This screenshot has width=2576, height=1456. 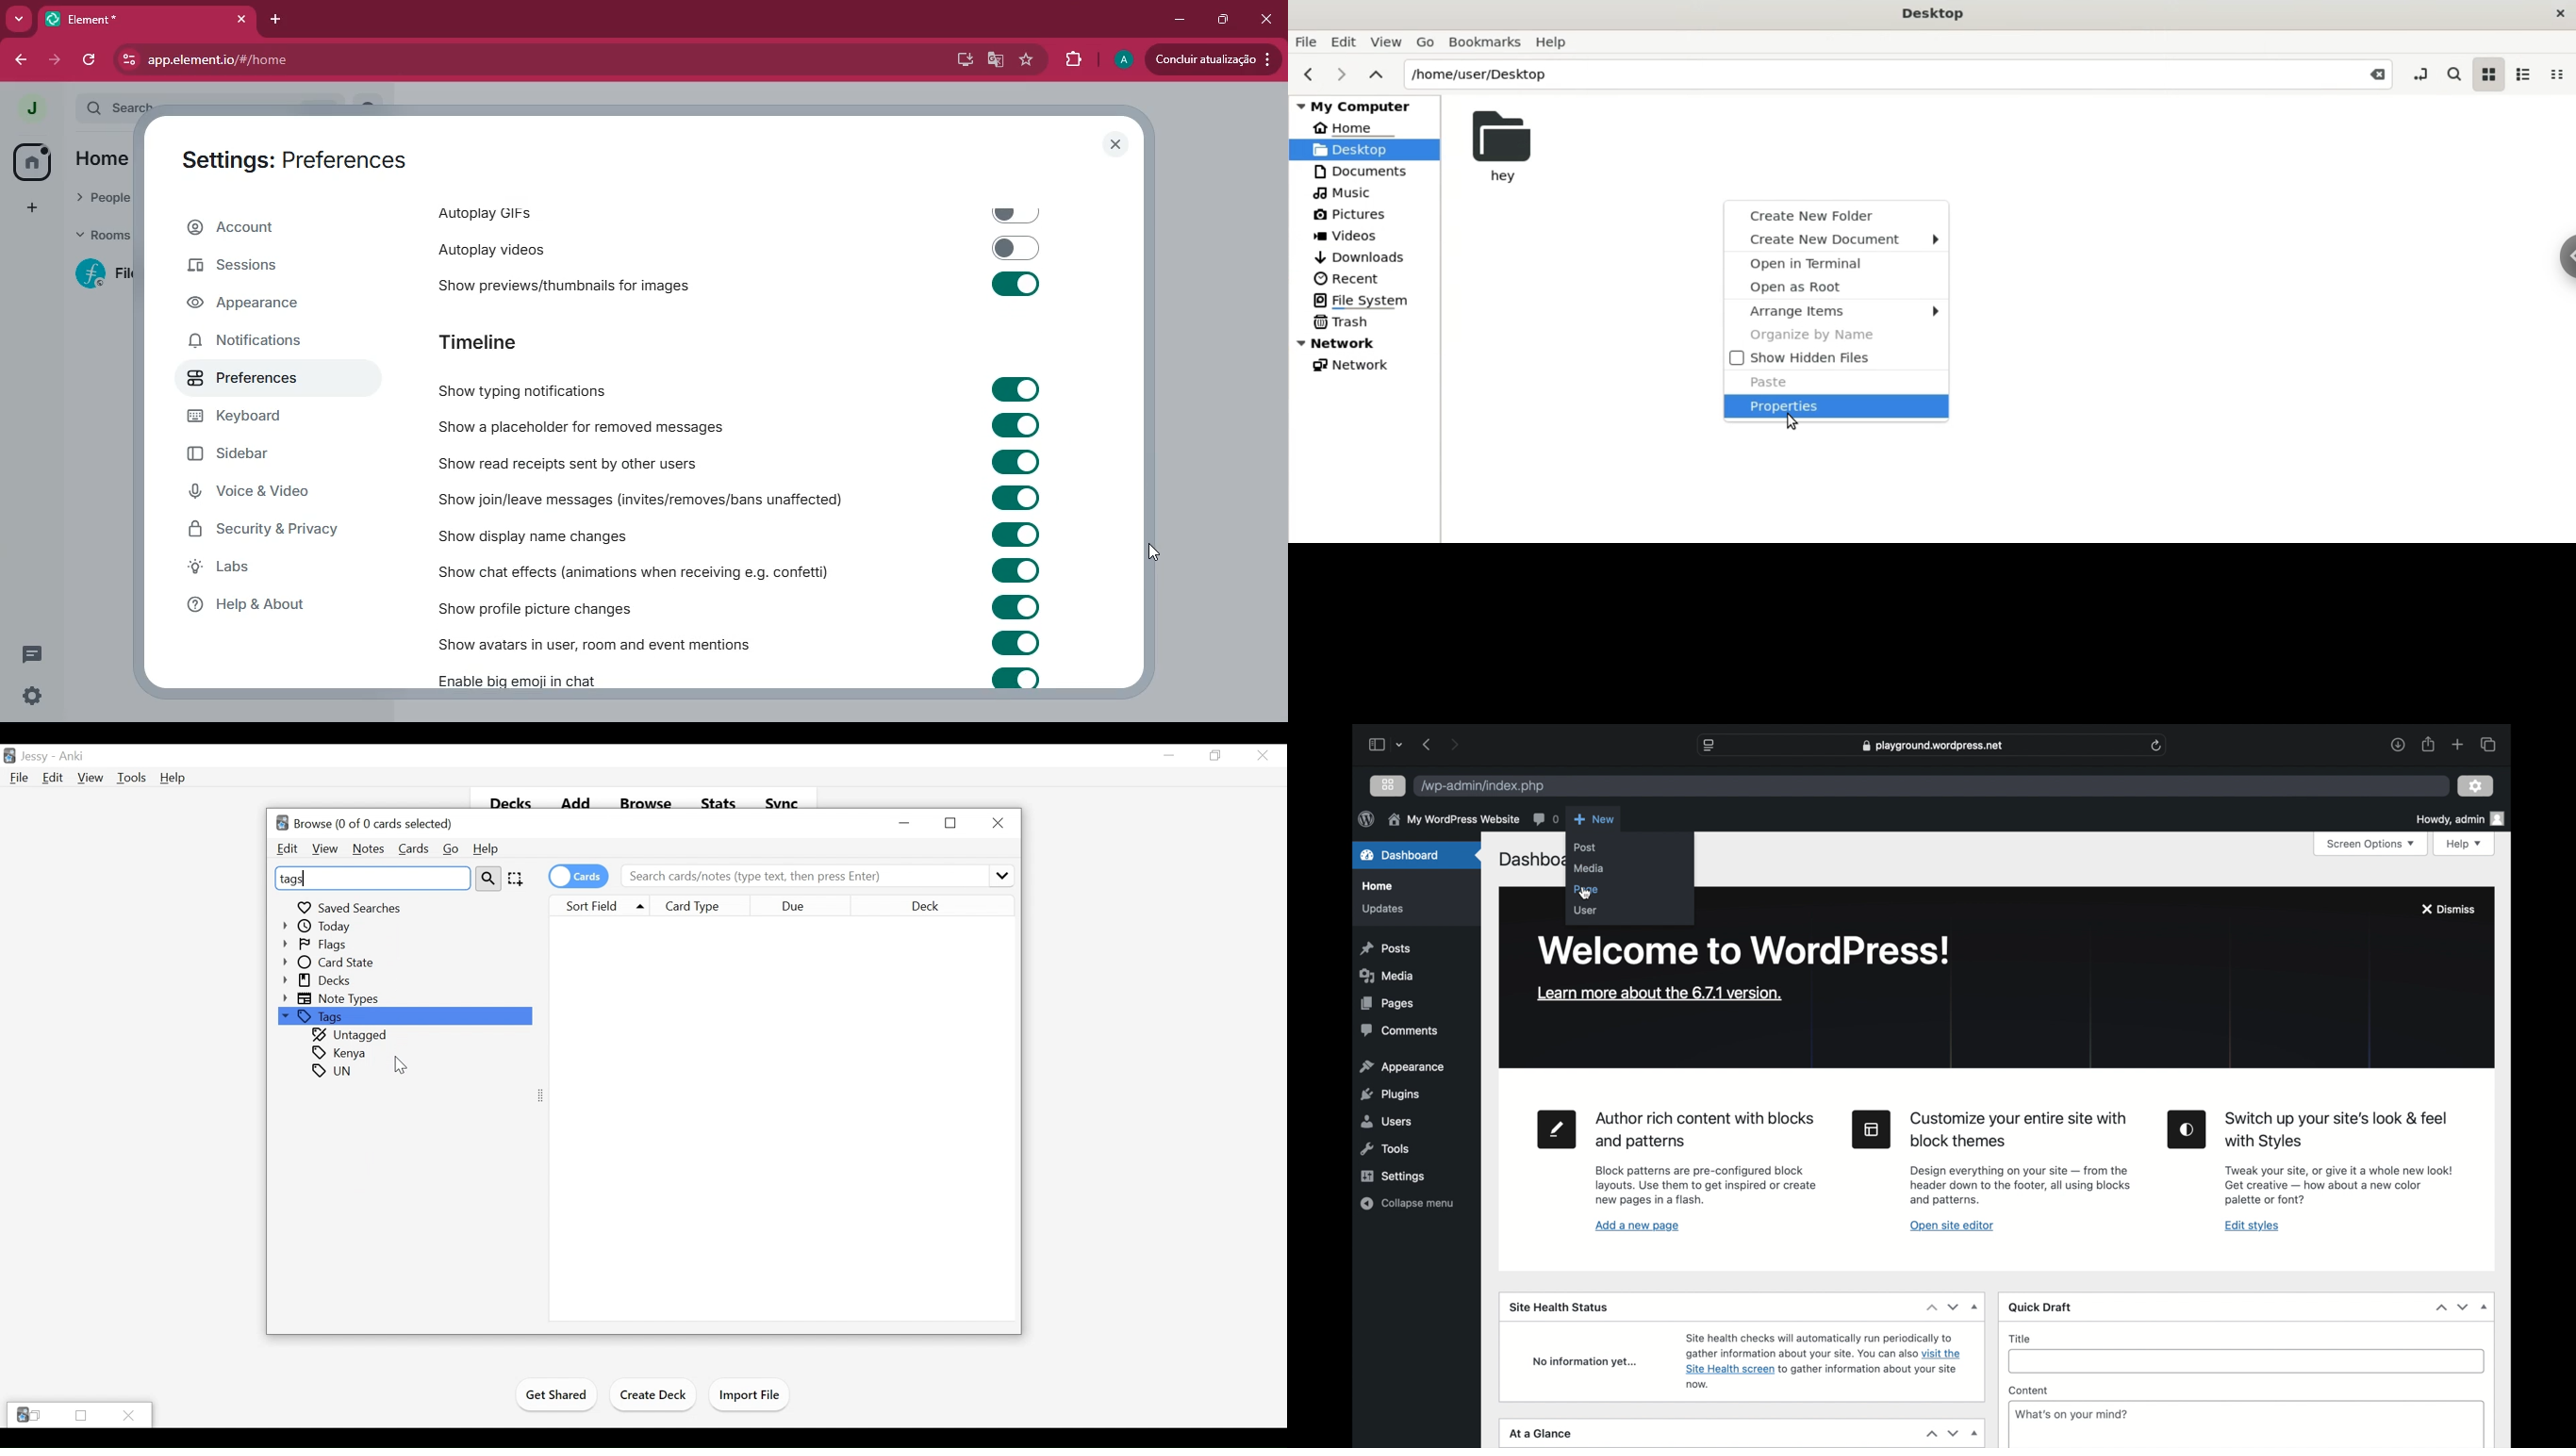 I want to click on Show profile picture changes , so click(x=739, y=607).